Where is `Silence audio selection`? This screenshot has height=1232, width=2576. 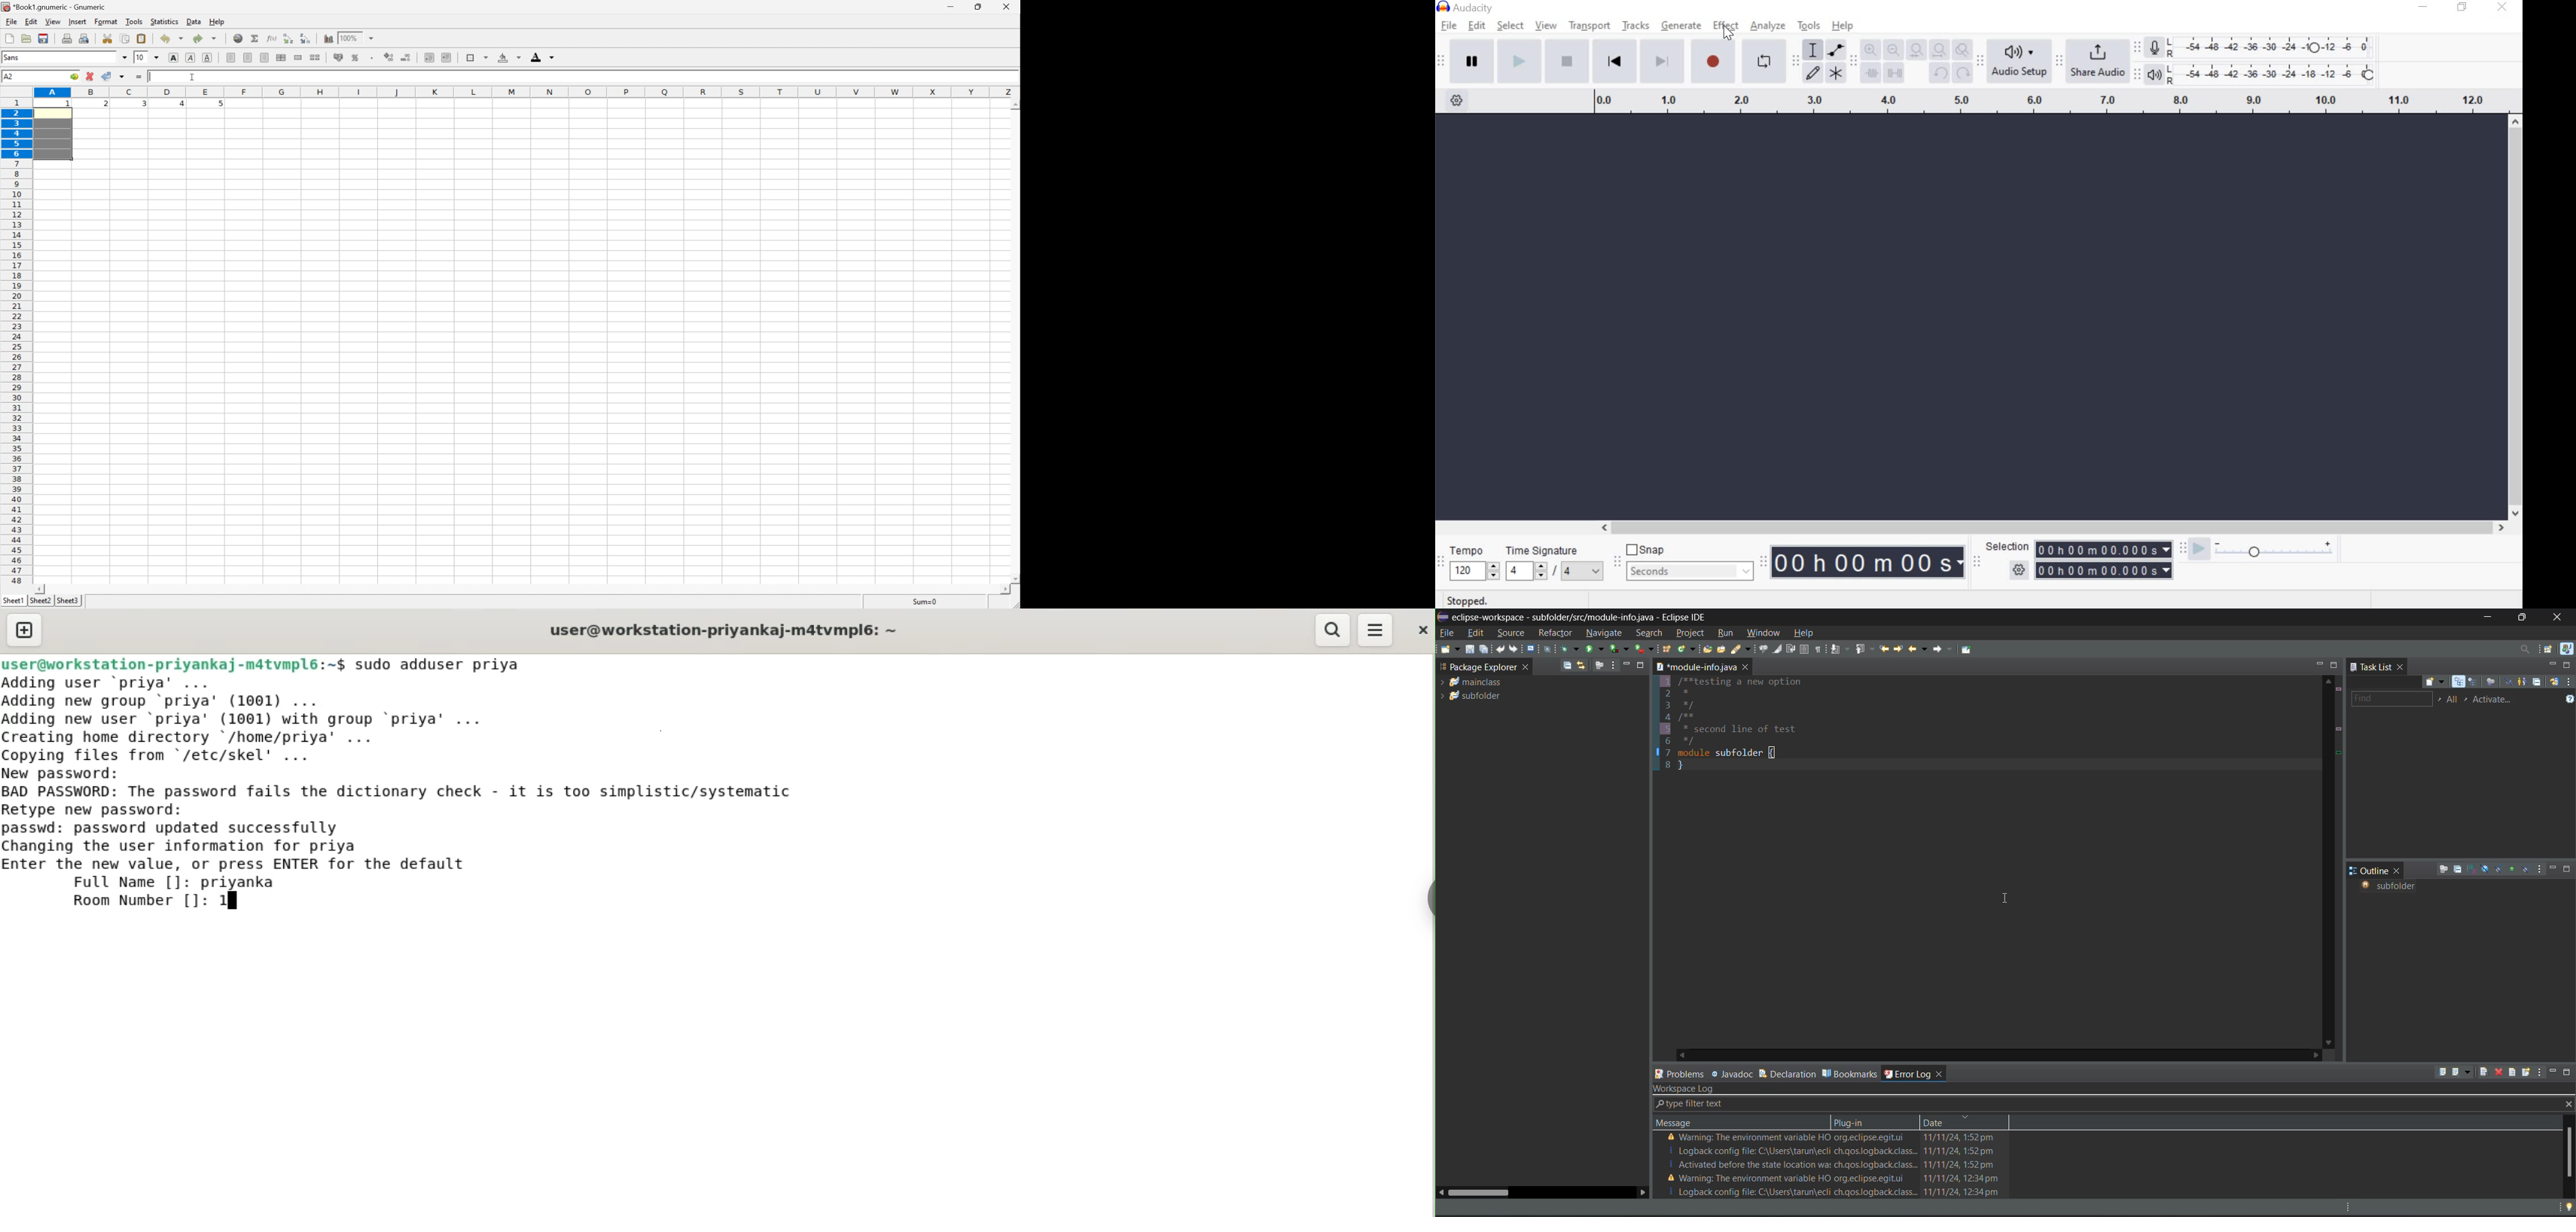
Silence audio selection is located at coordinates (1897, 74).